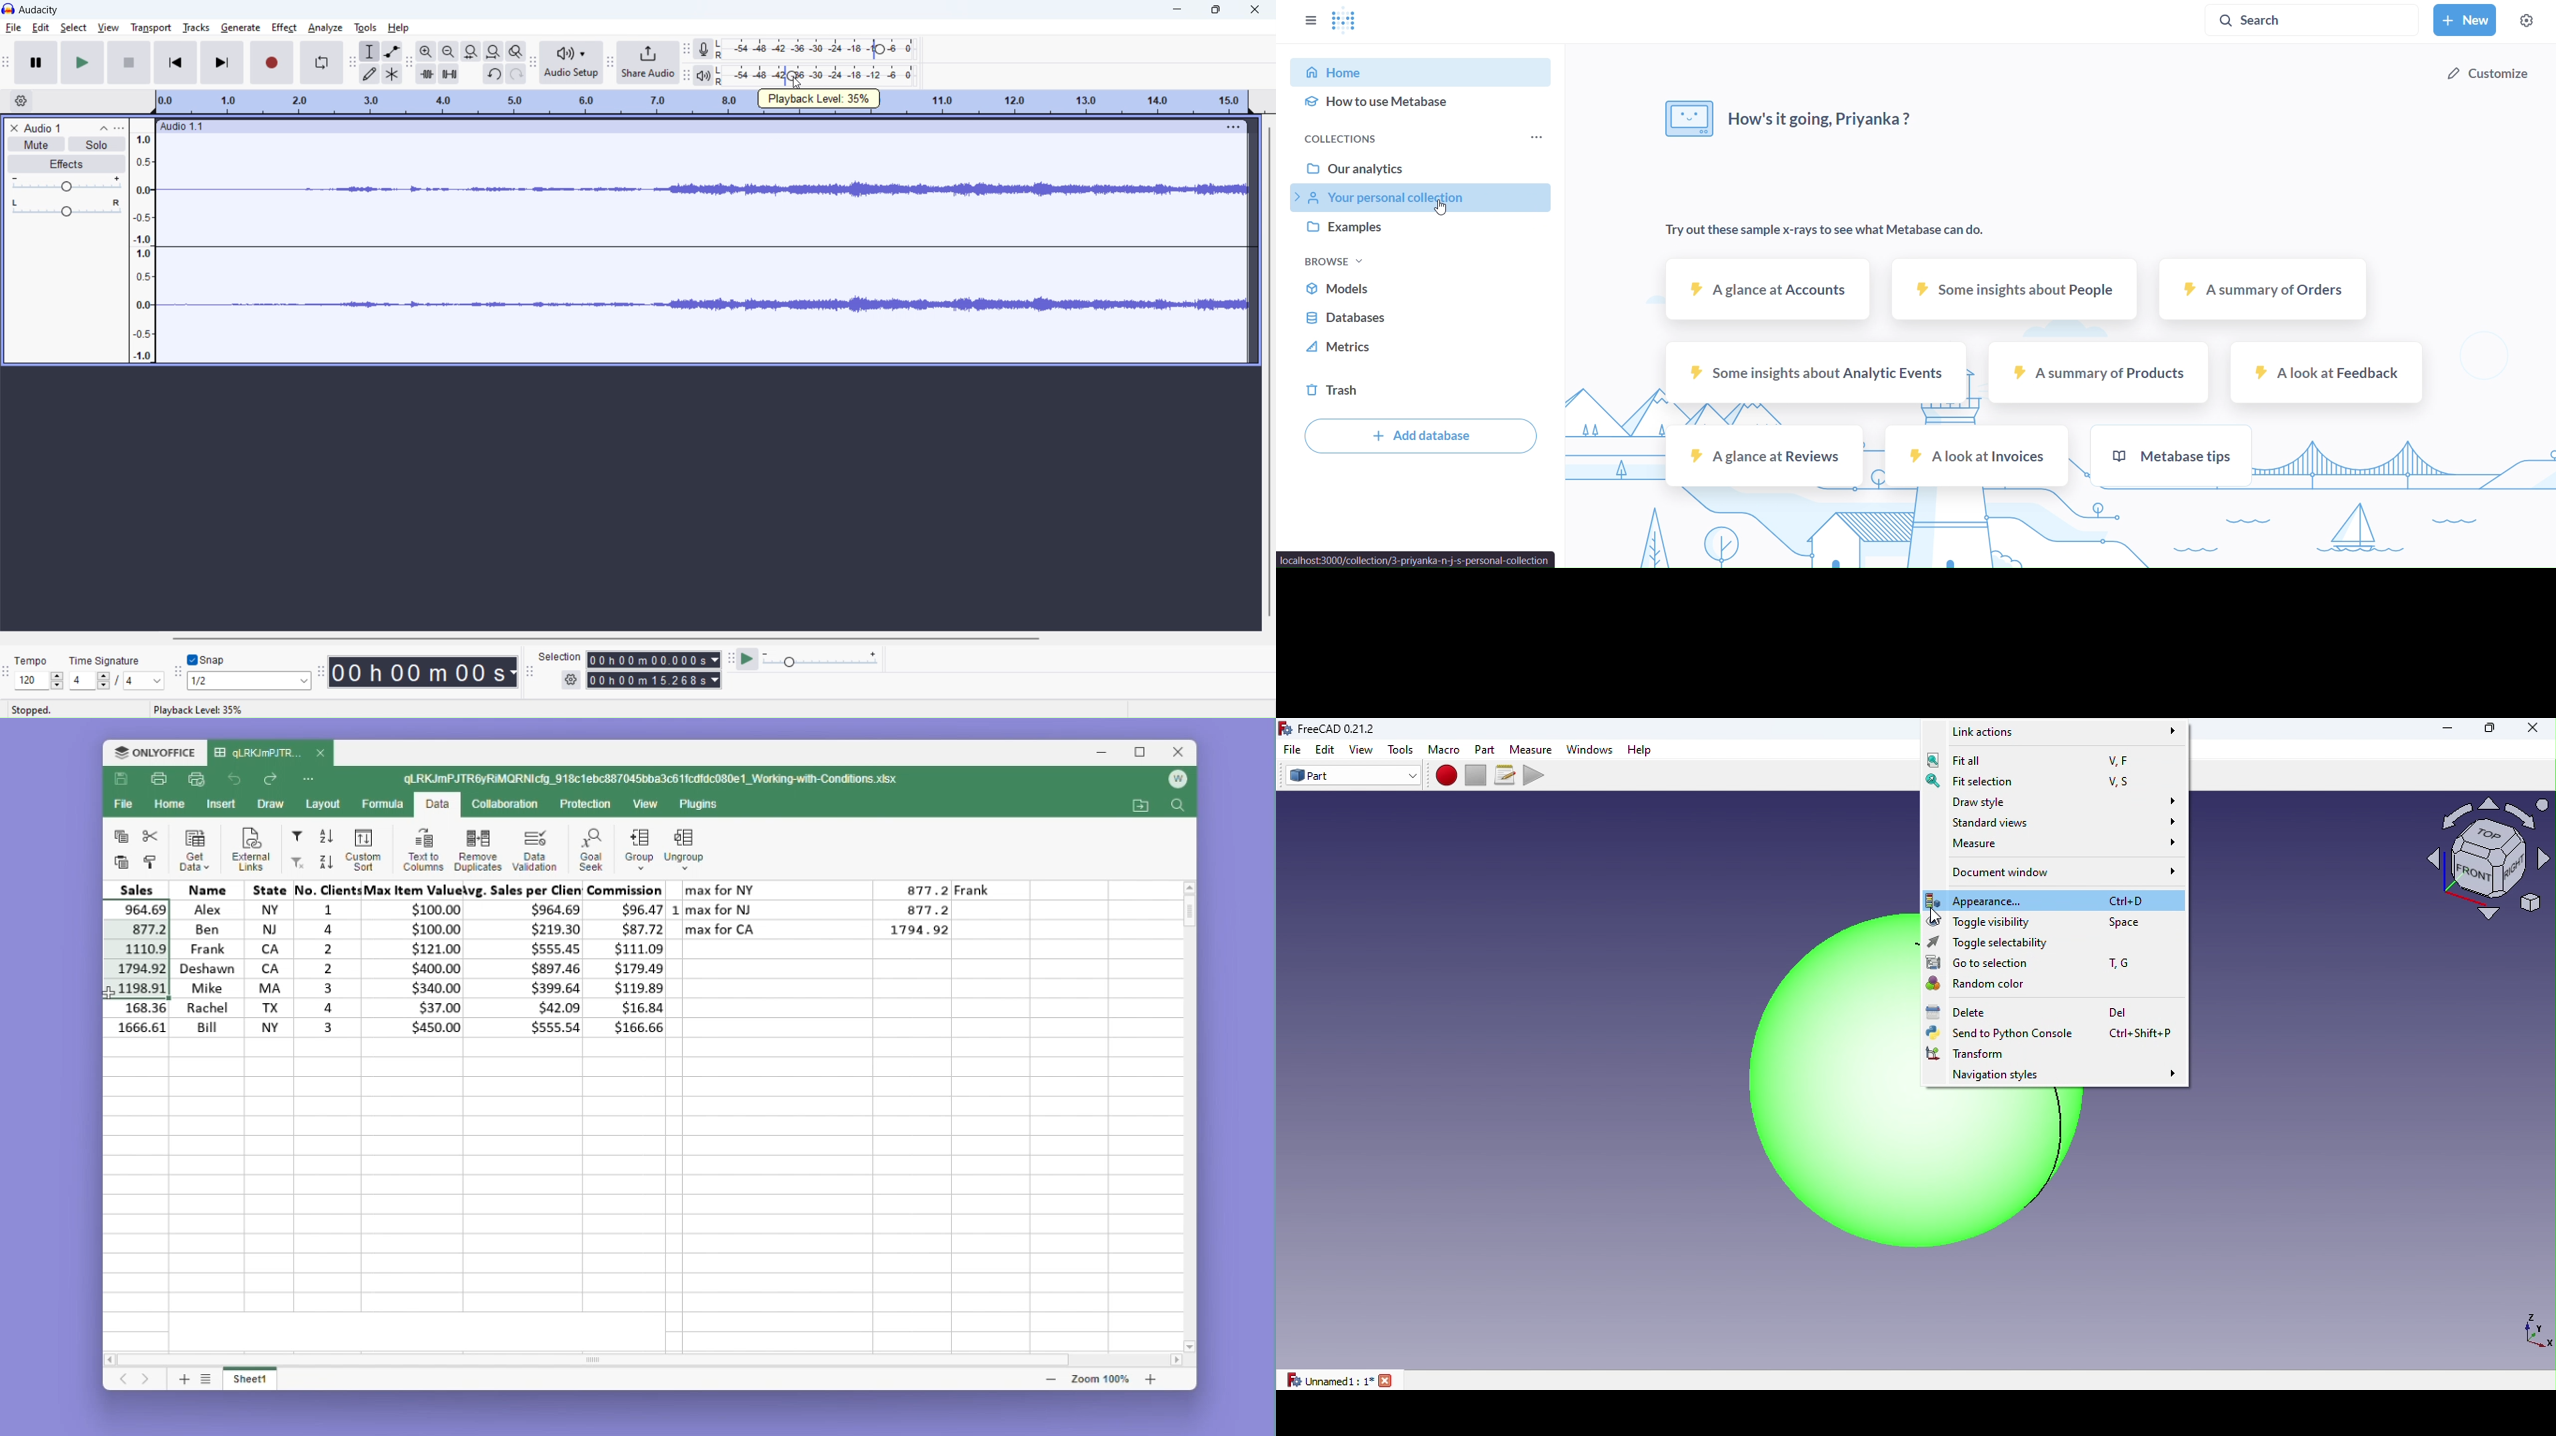  What do you see at coordinates (127, 804) in the screenshot?
I see `File` at bounding box center [127, 804].